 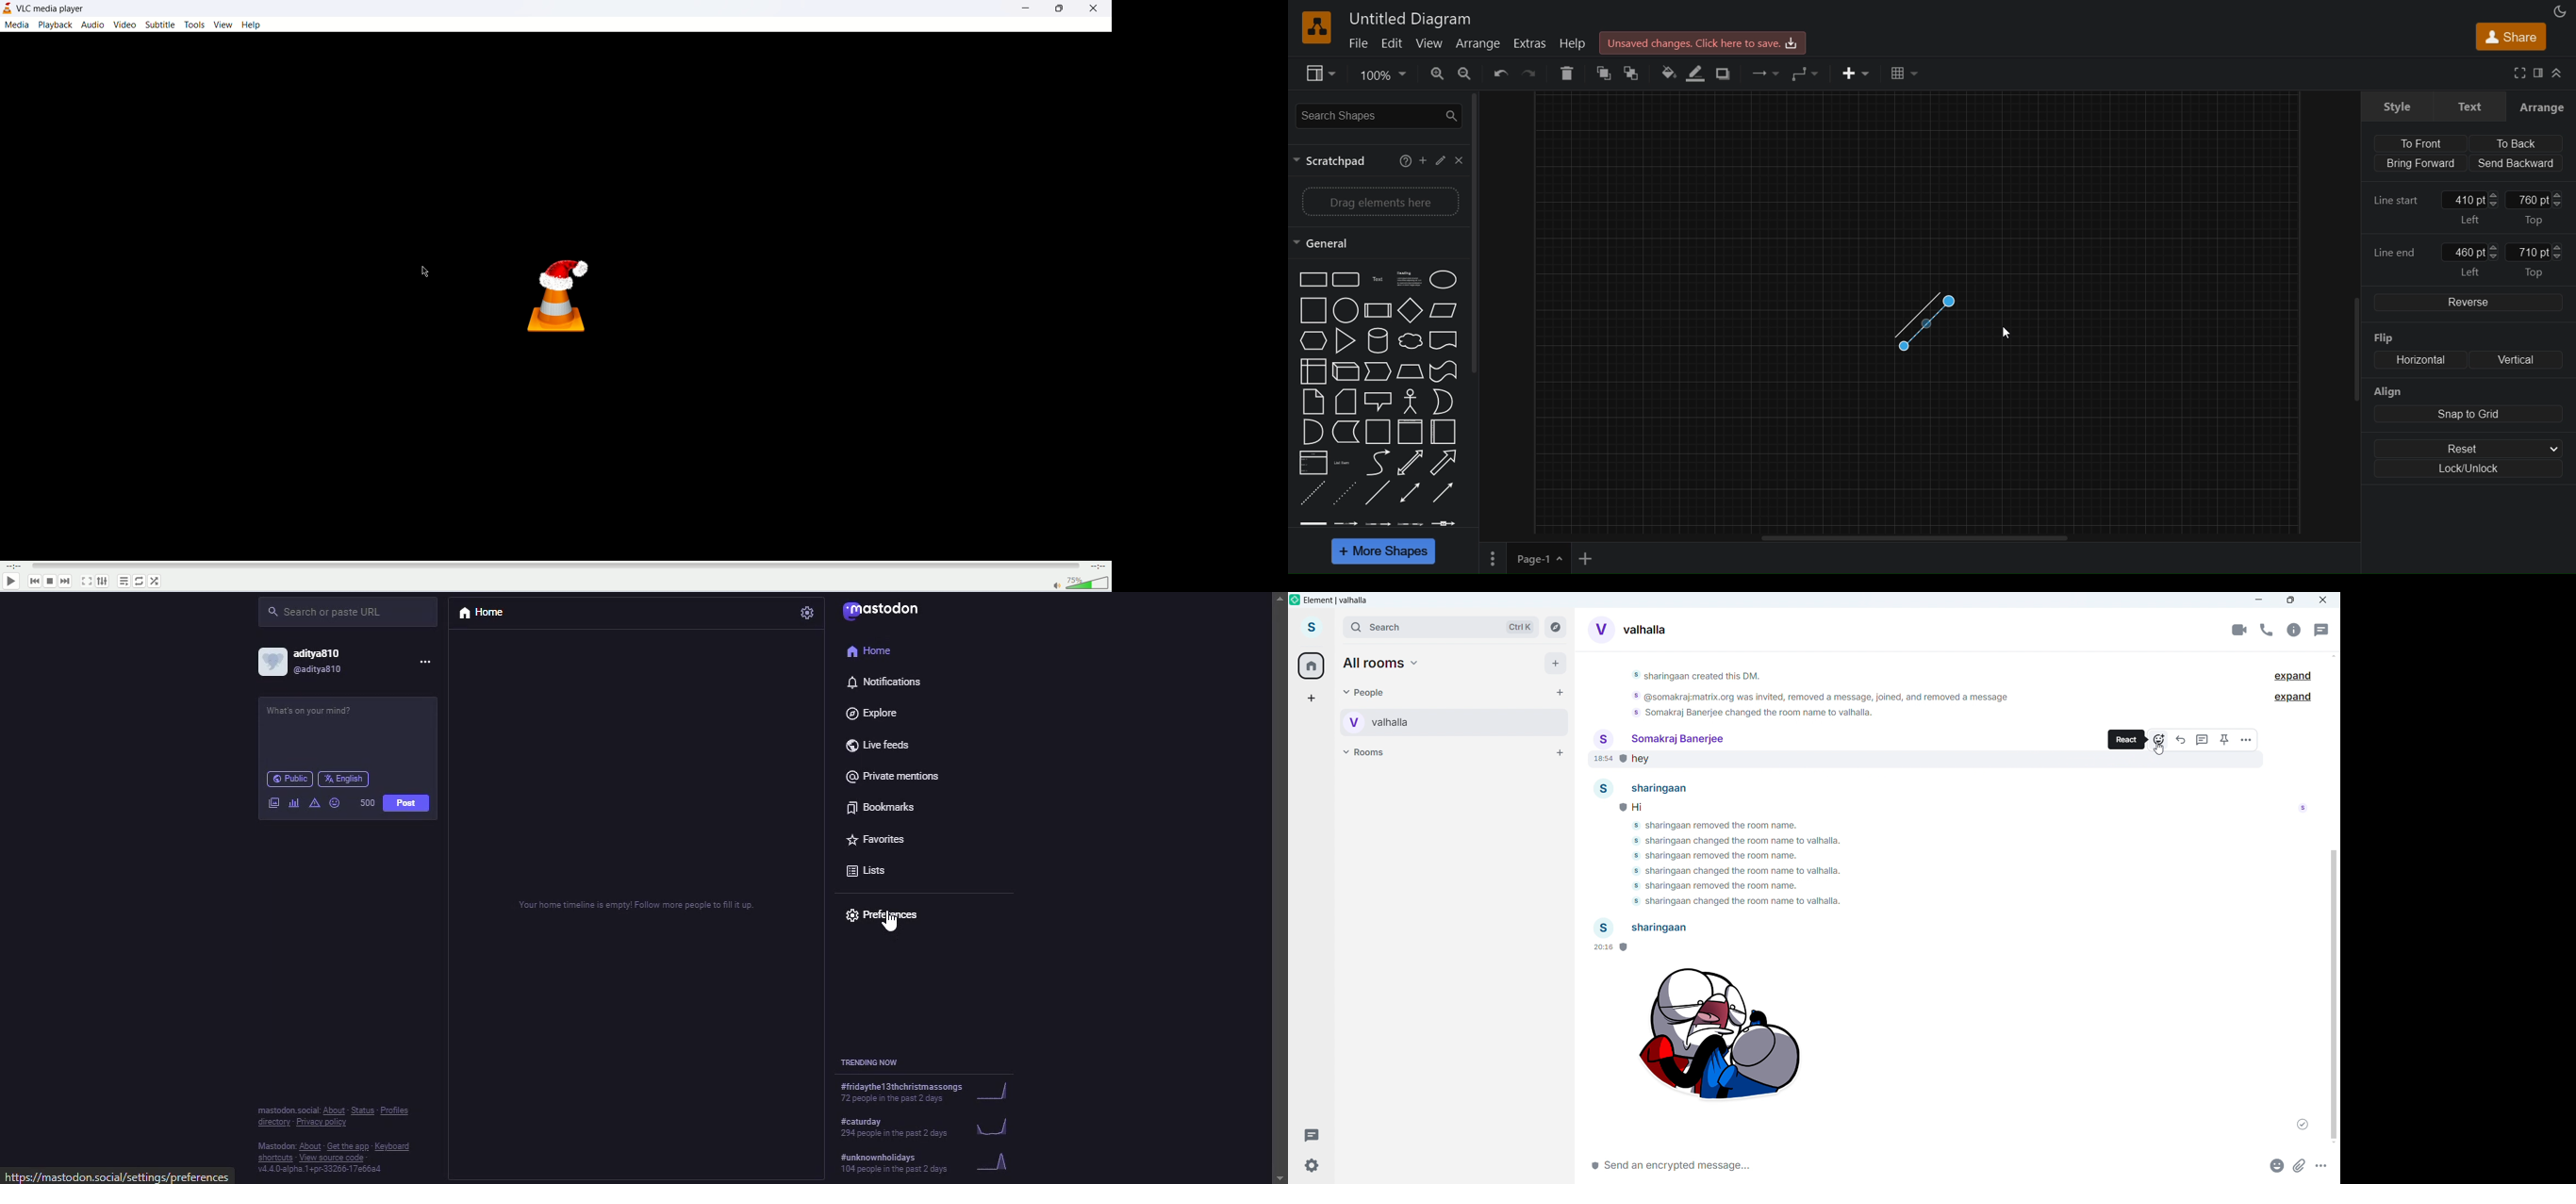 I want to click on share, so click(x=2512, y=39).